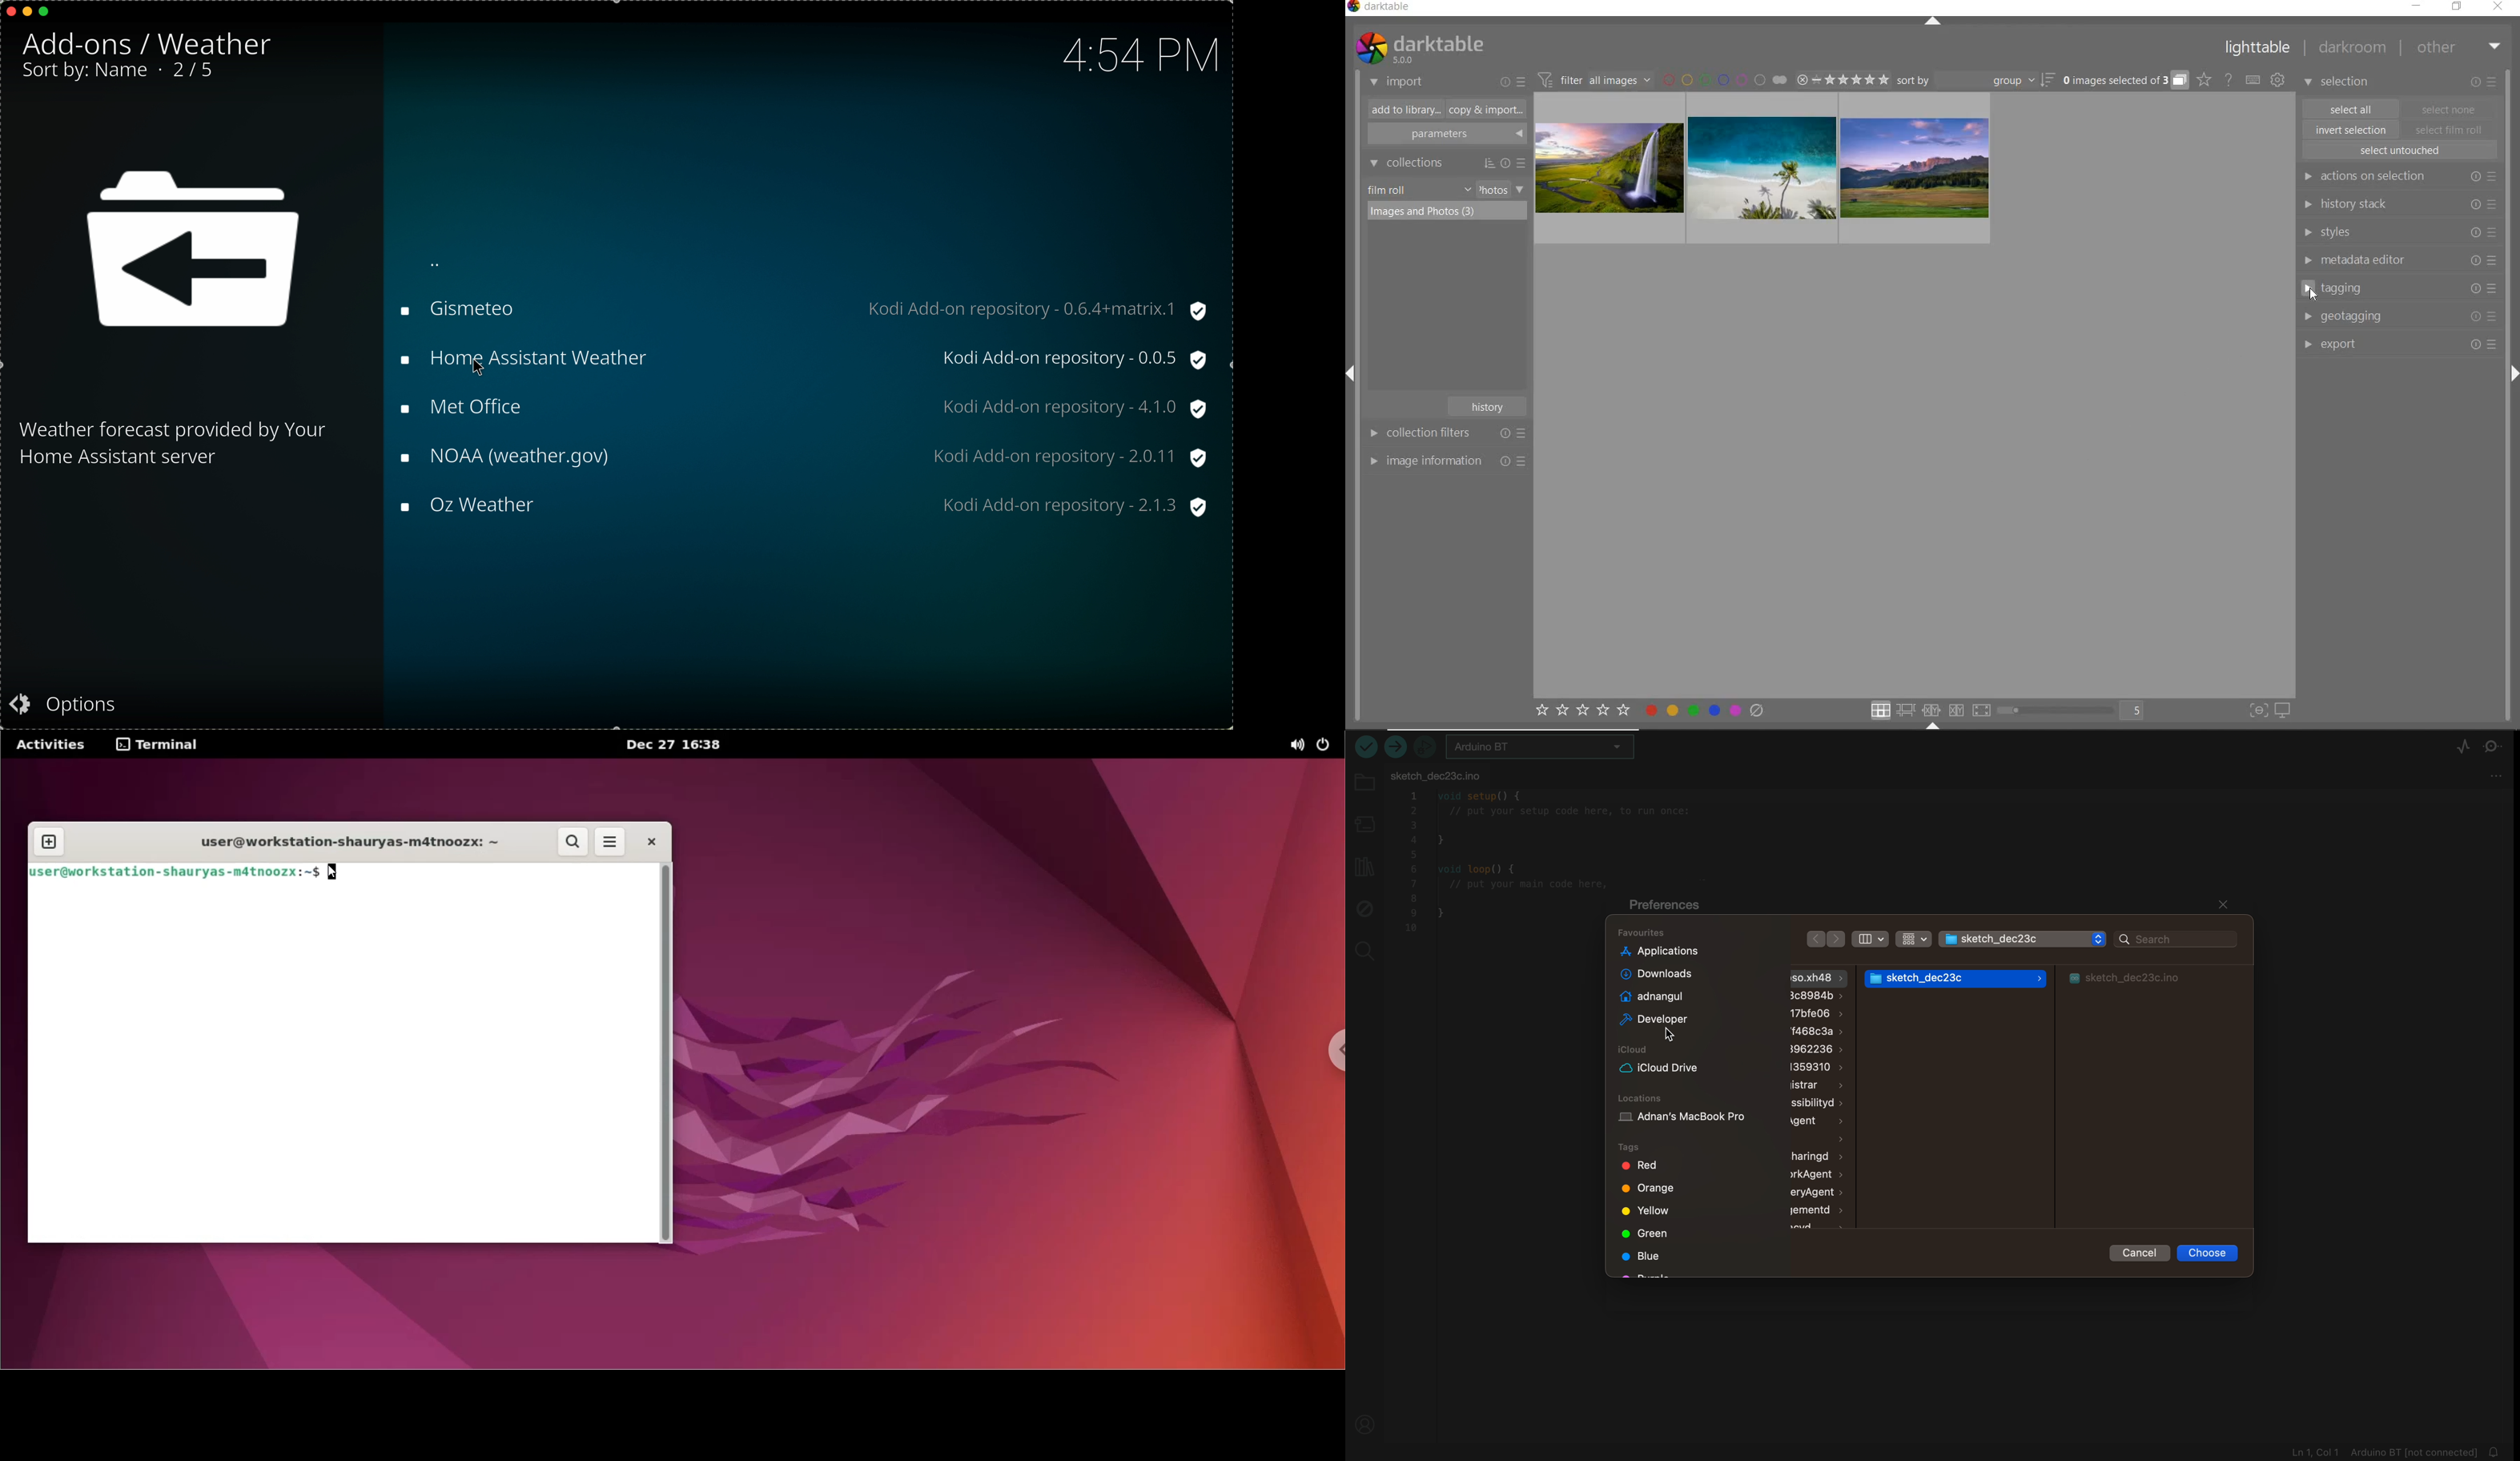 Image resolution: width=2520 pixels, height=1484 pixels. Describe the element at coordinates (2493, 779) in the screenshot. I see `tab settings` at that location.